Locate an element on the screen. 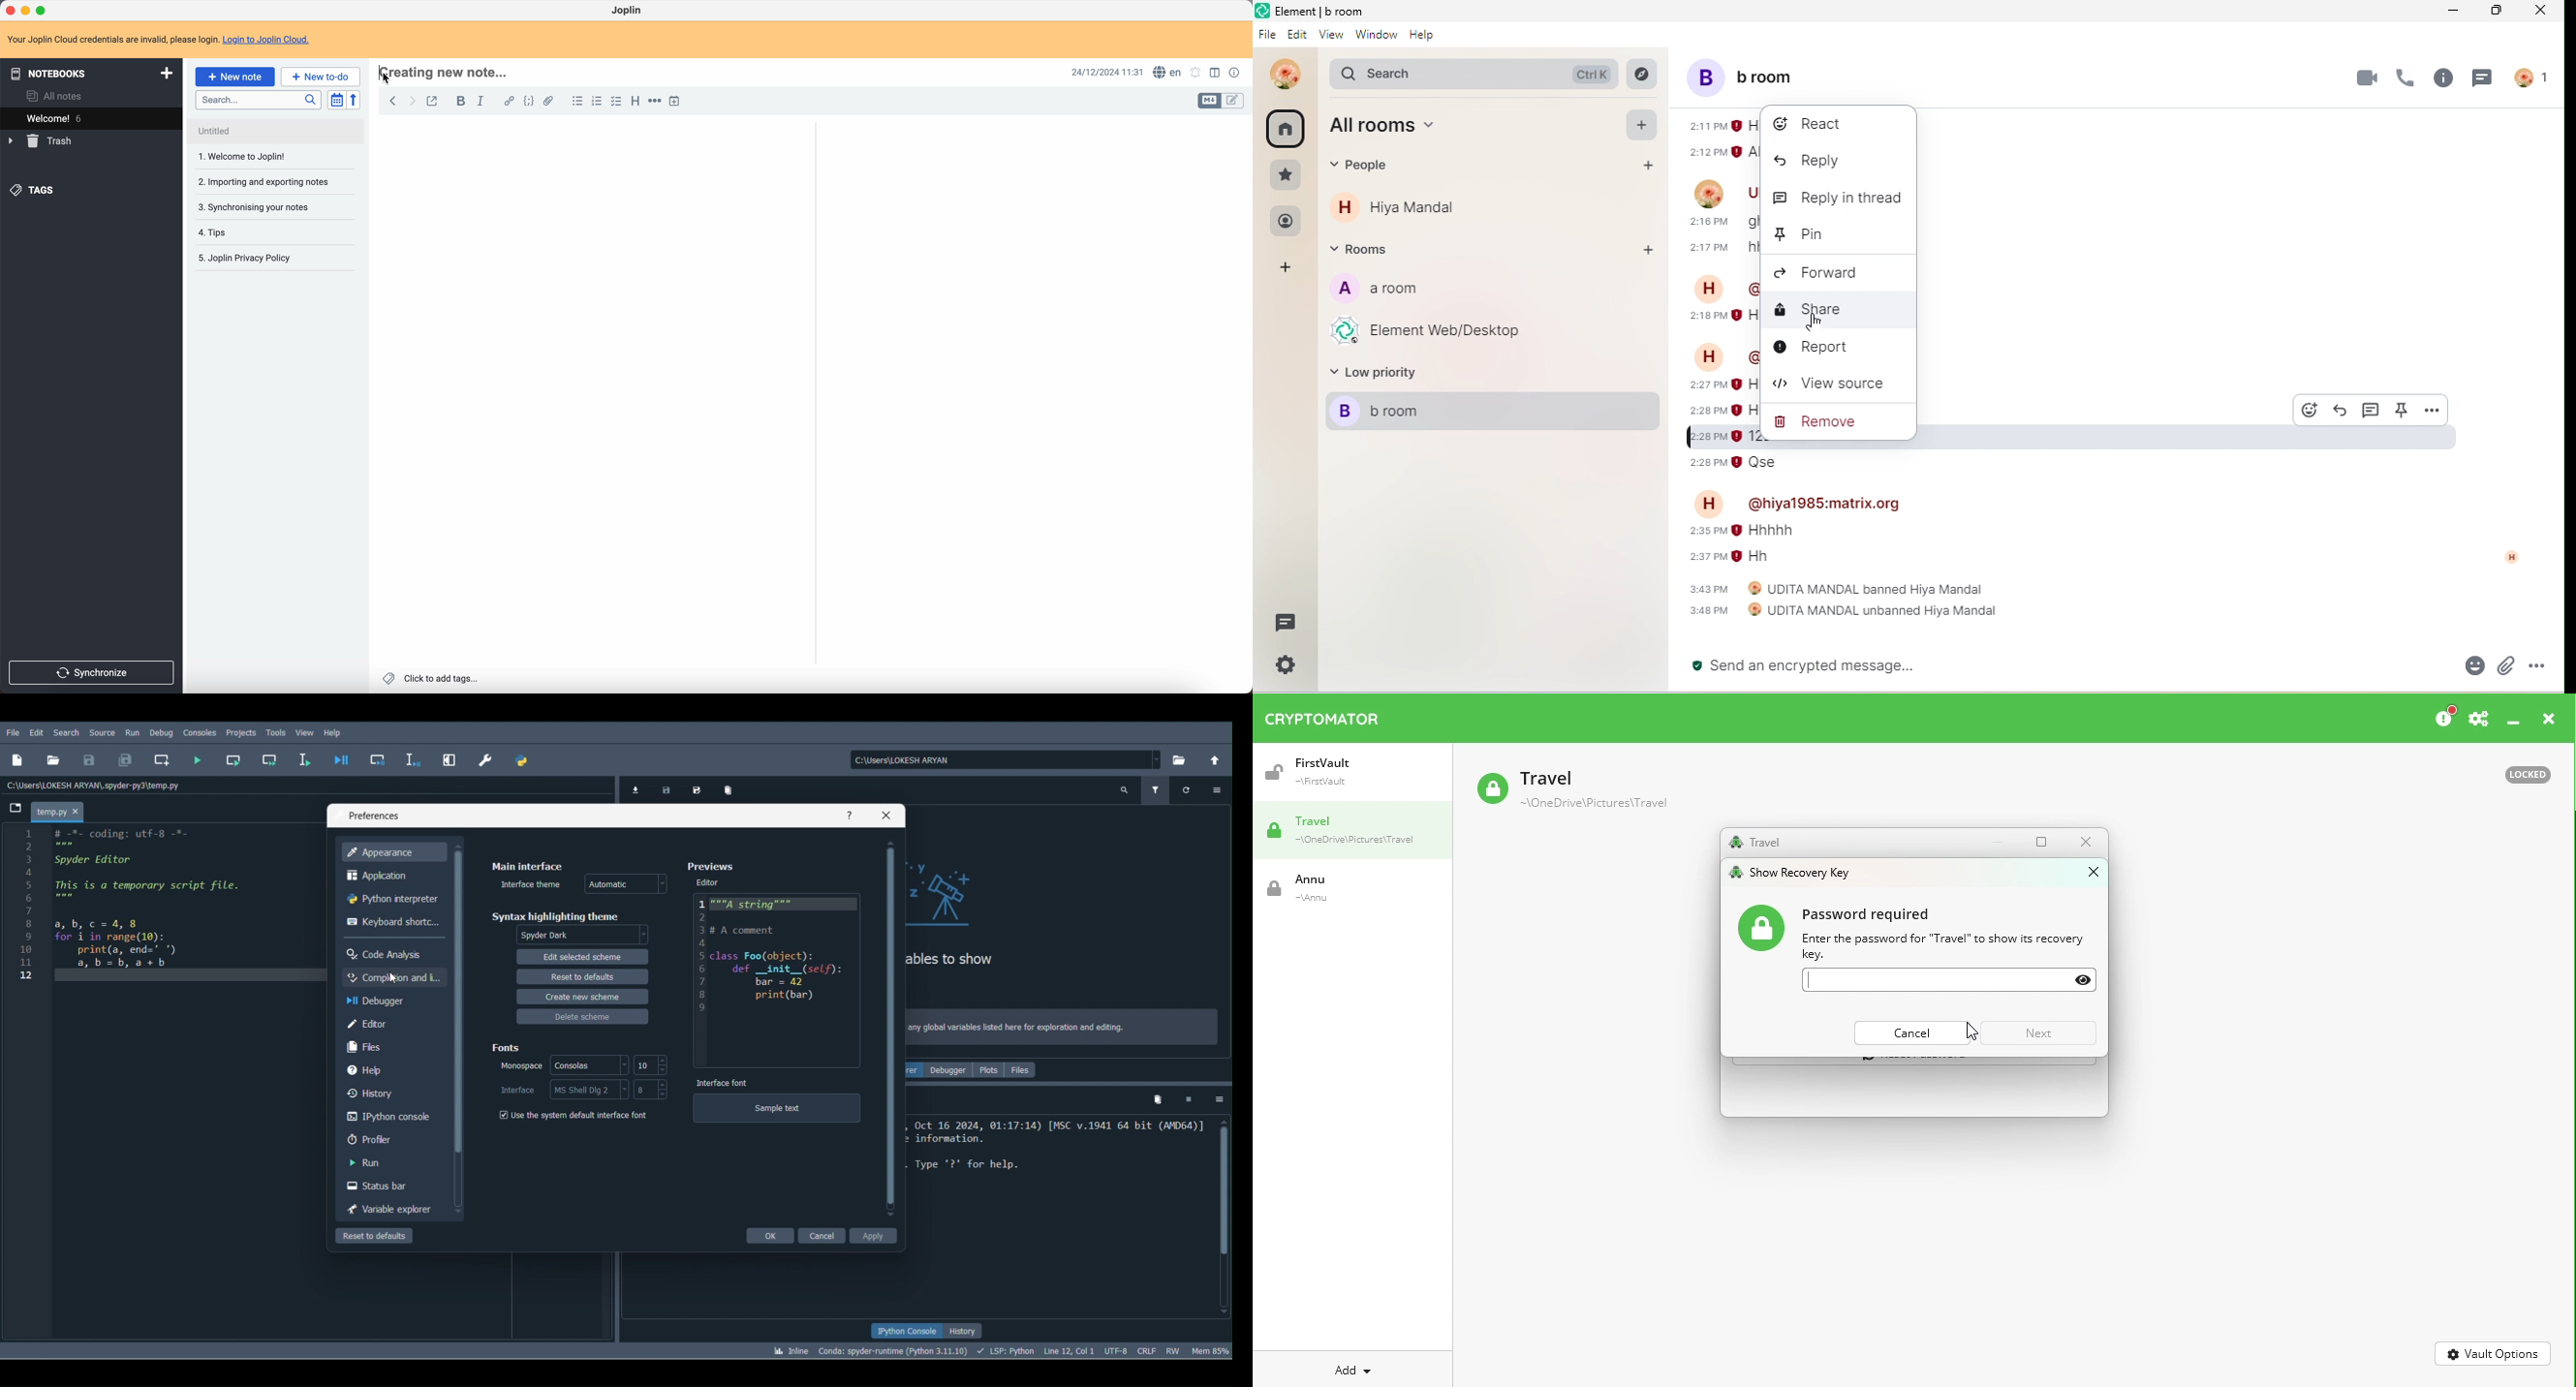  scroll bar is located at coordinates (811, 193).